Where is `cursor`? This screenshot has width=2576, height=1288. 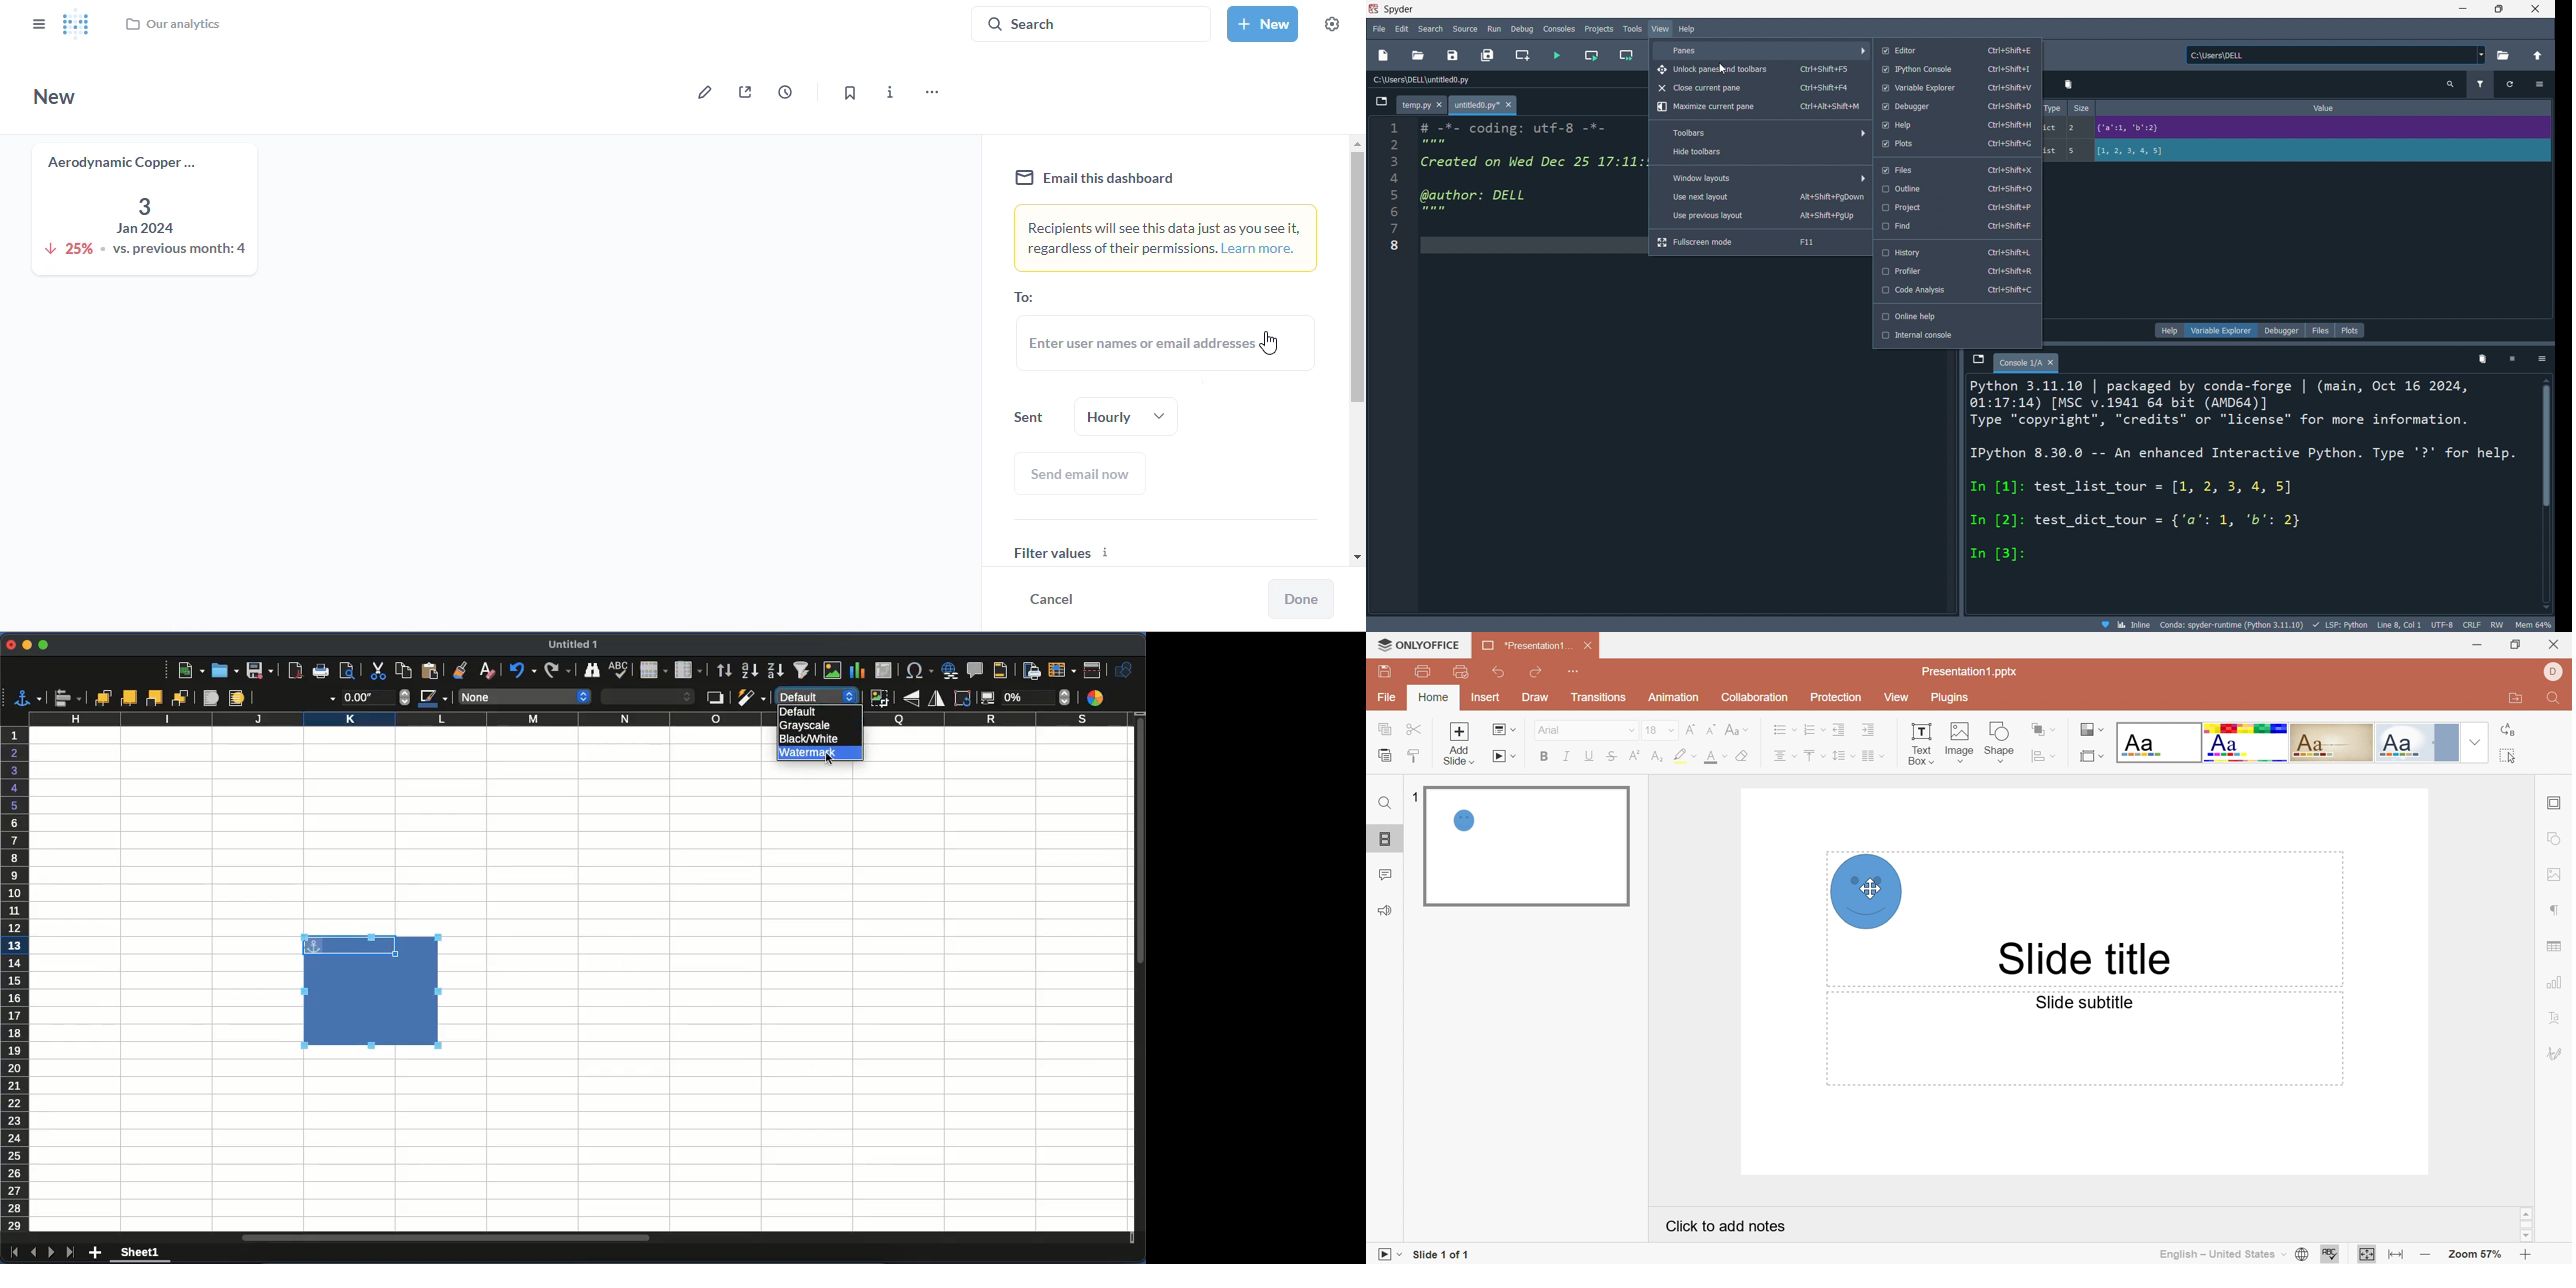 cursor is located at coordinates (1722, 63).